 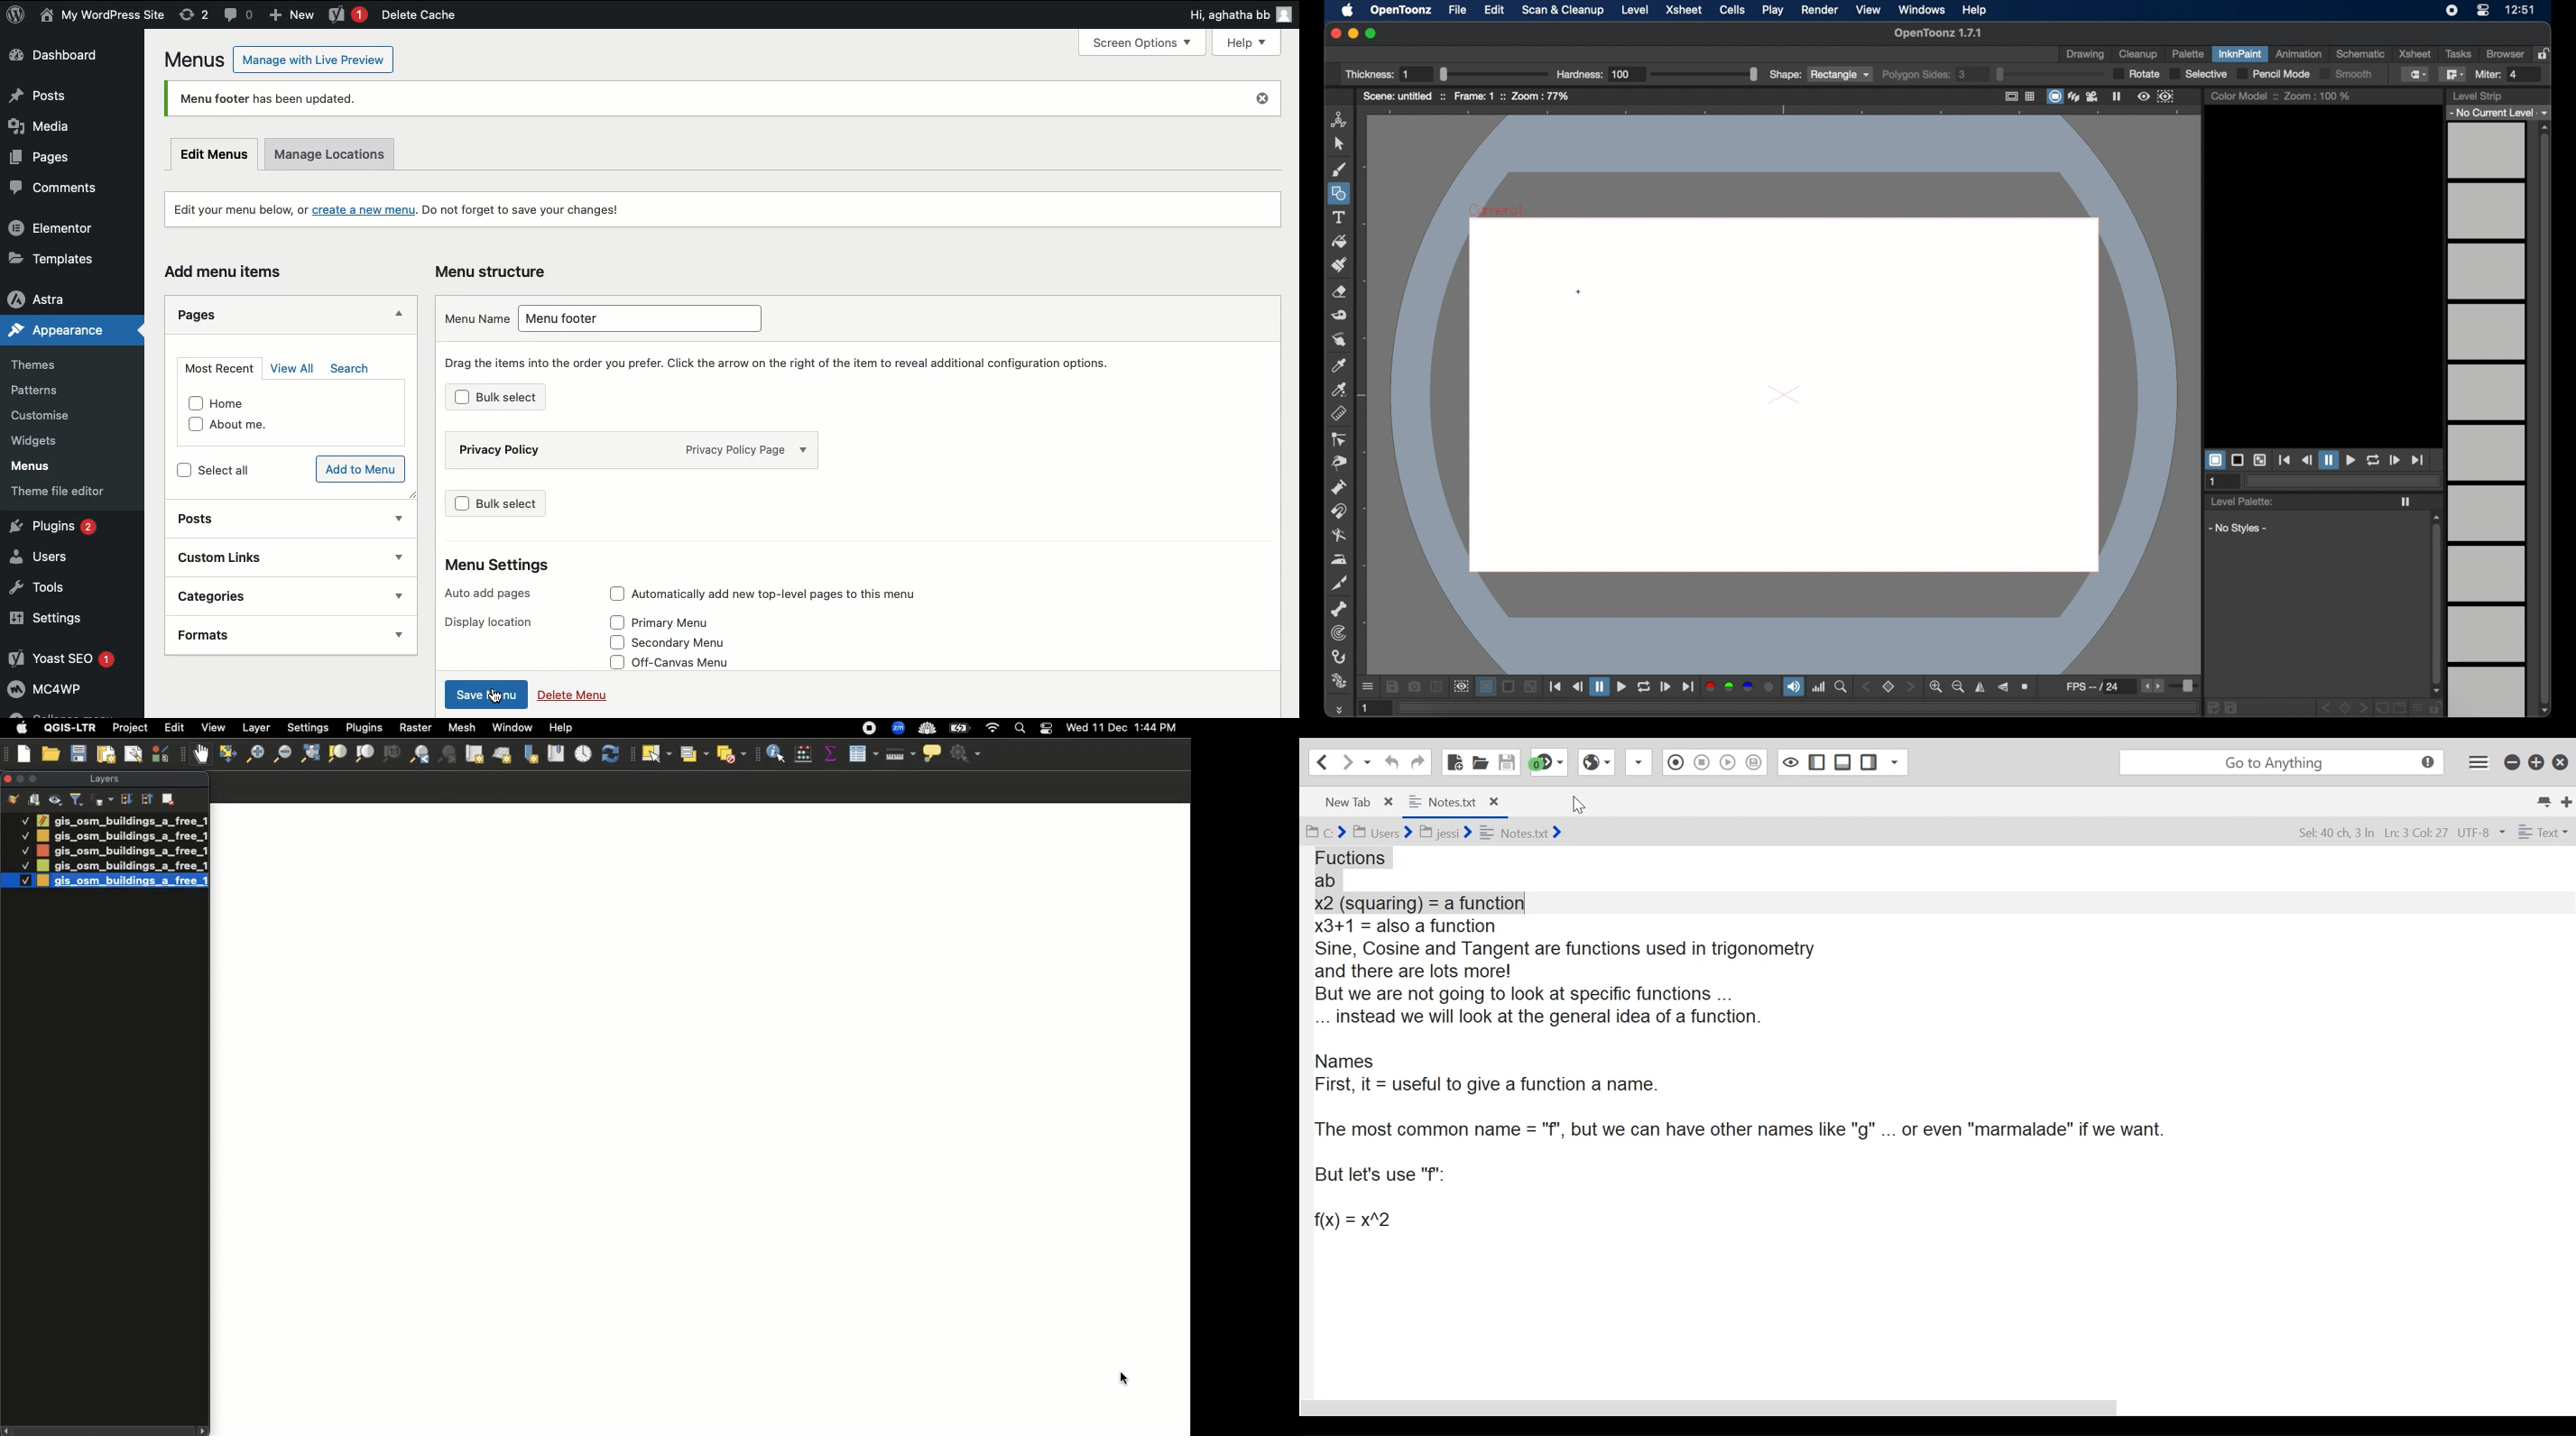 I want to click on loop, so click(x=2373, y=460).